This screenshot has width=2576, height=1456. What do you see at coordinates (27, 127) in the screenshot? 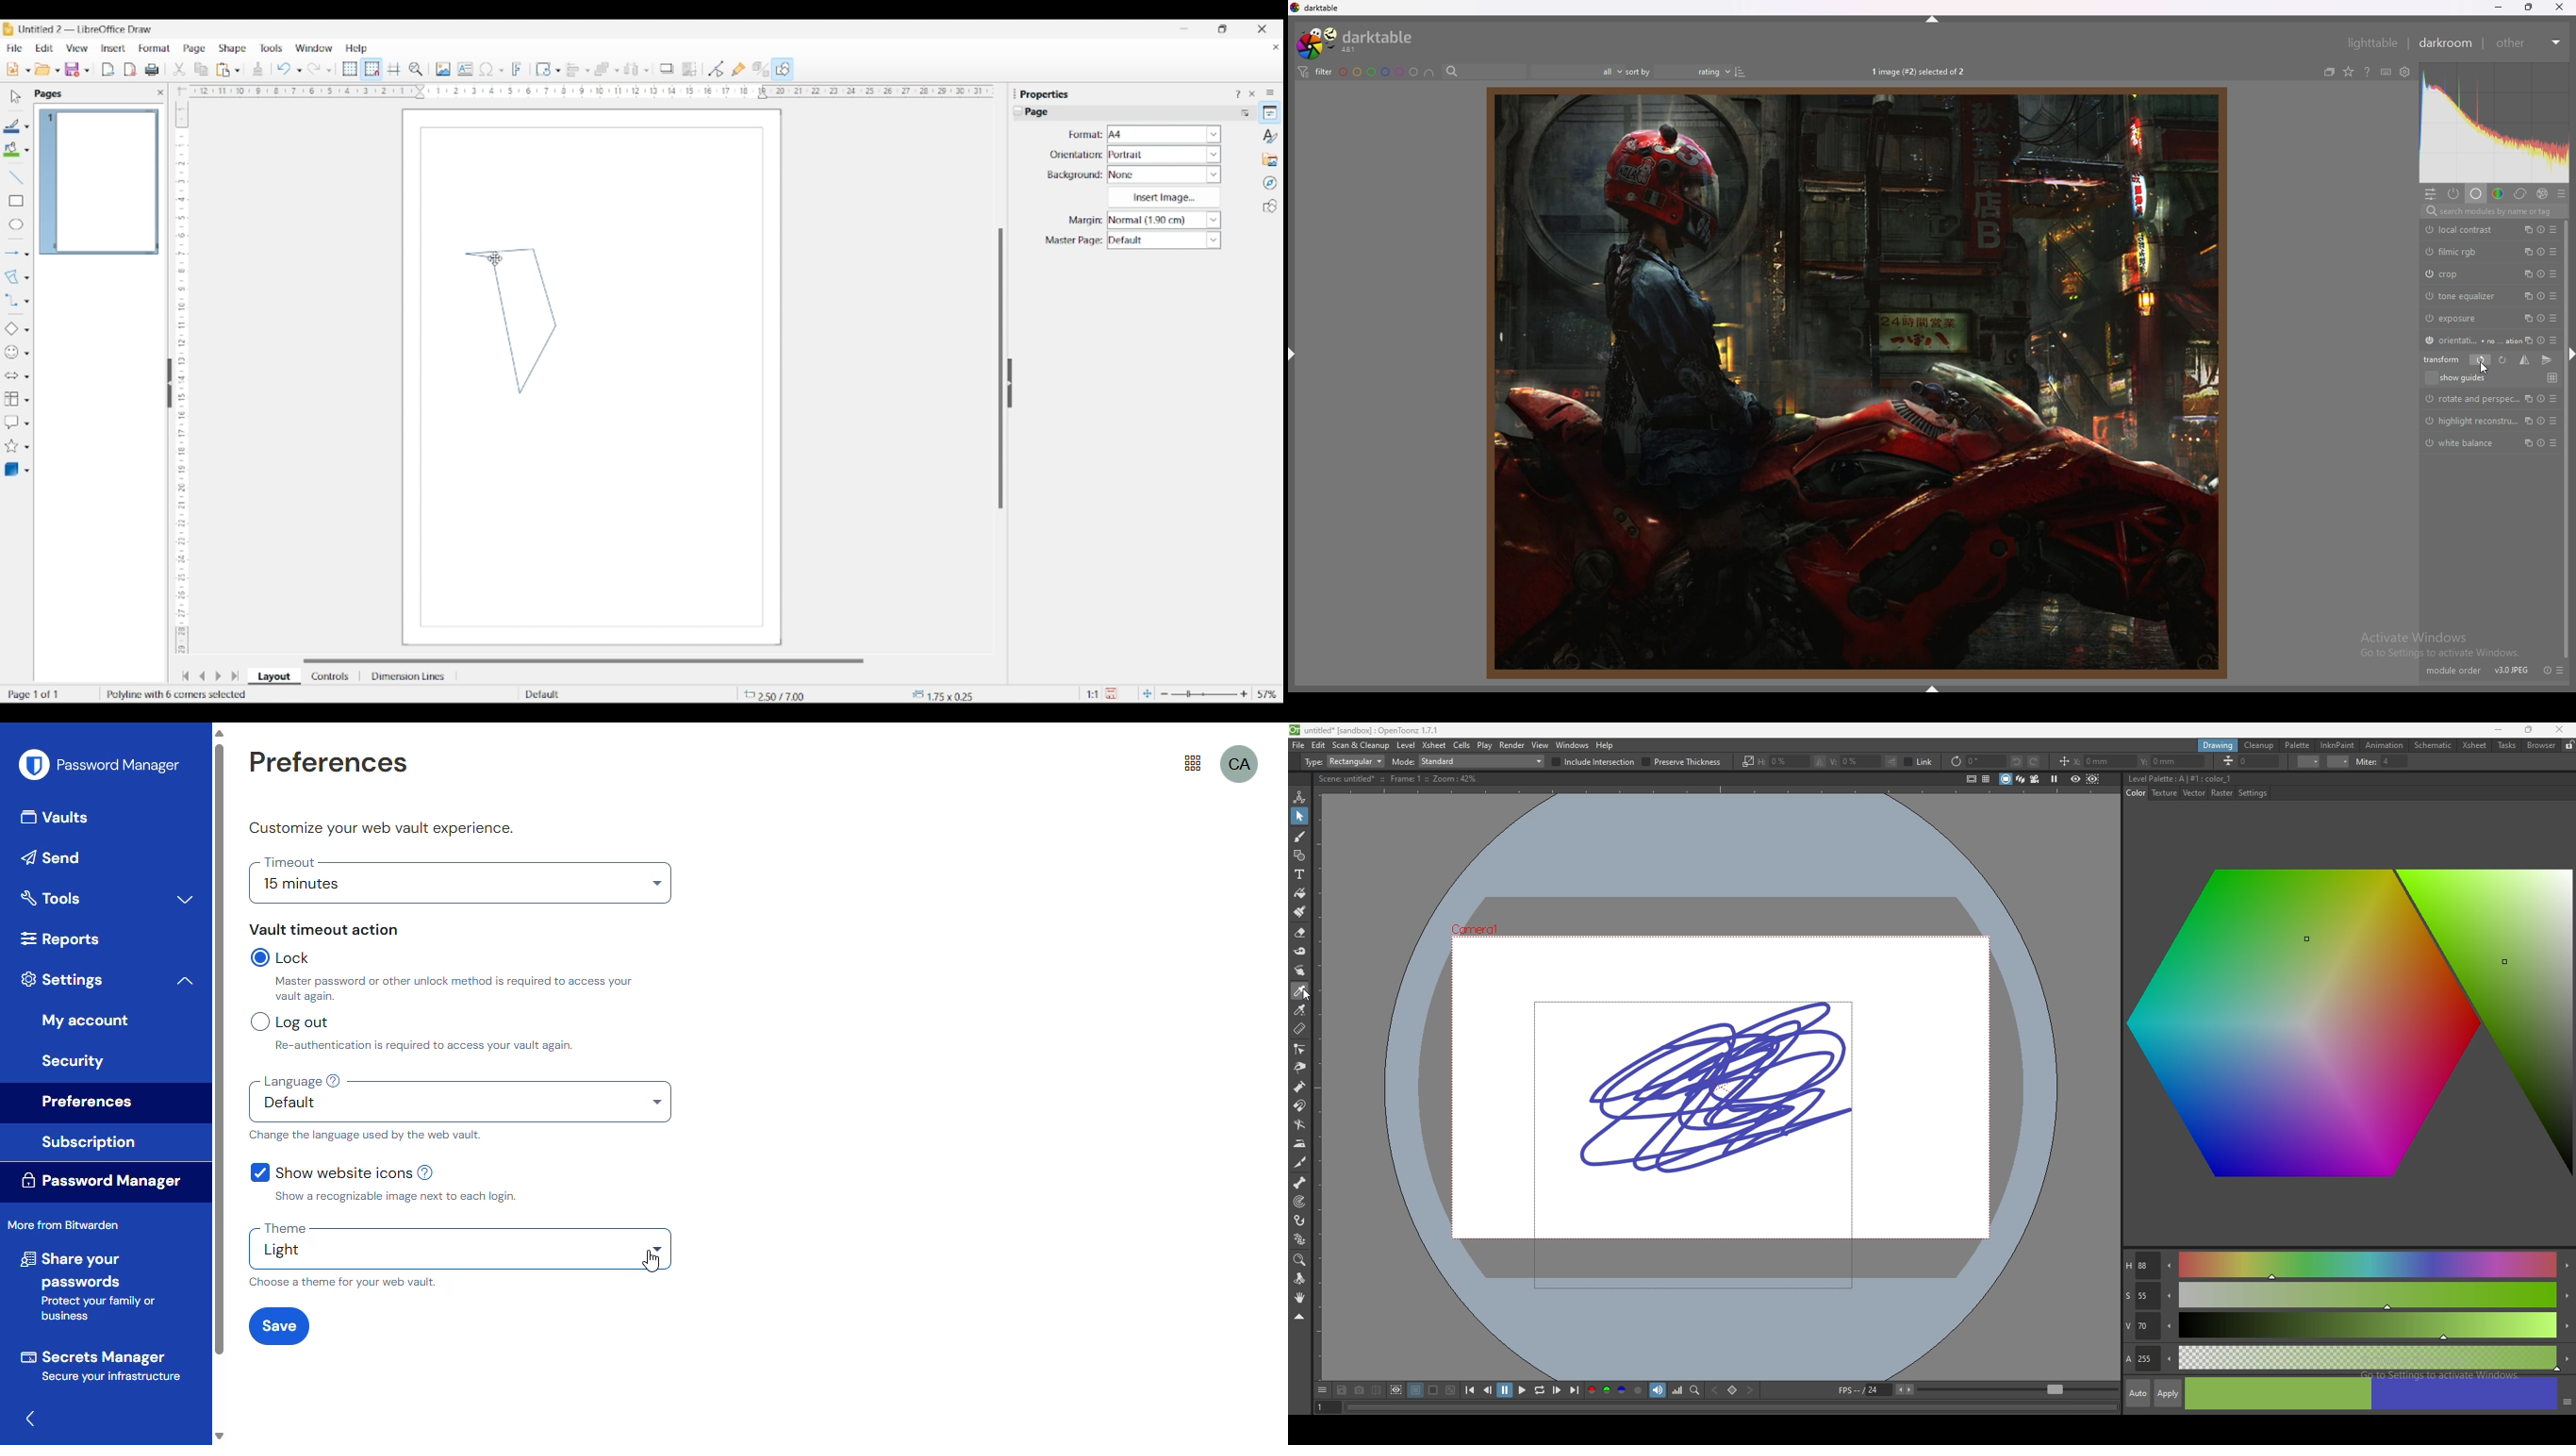
I see `Line color options` at bounding box center [27, 127].